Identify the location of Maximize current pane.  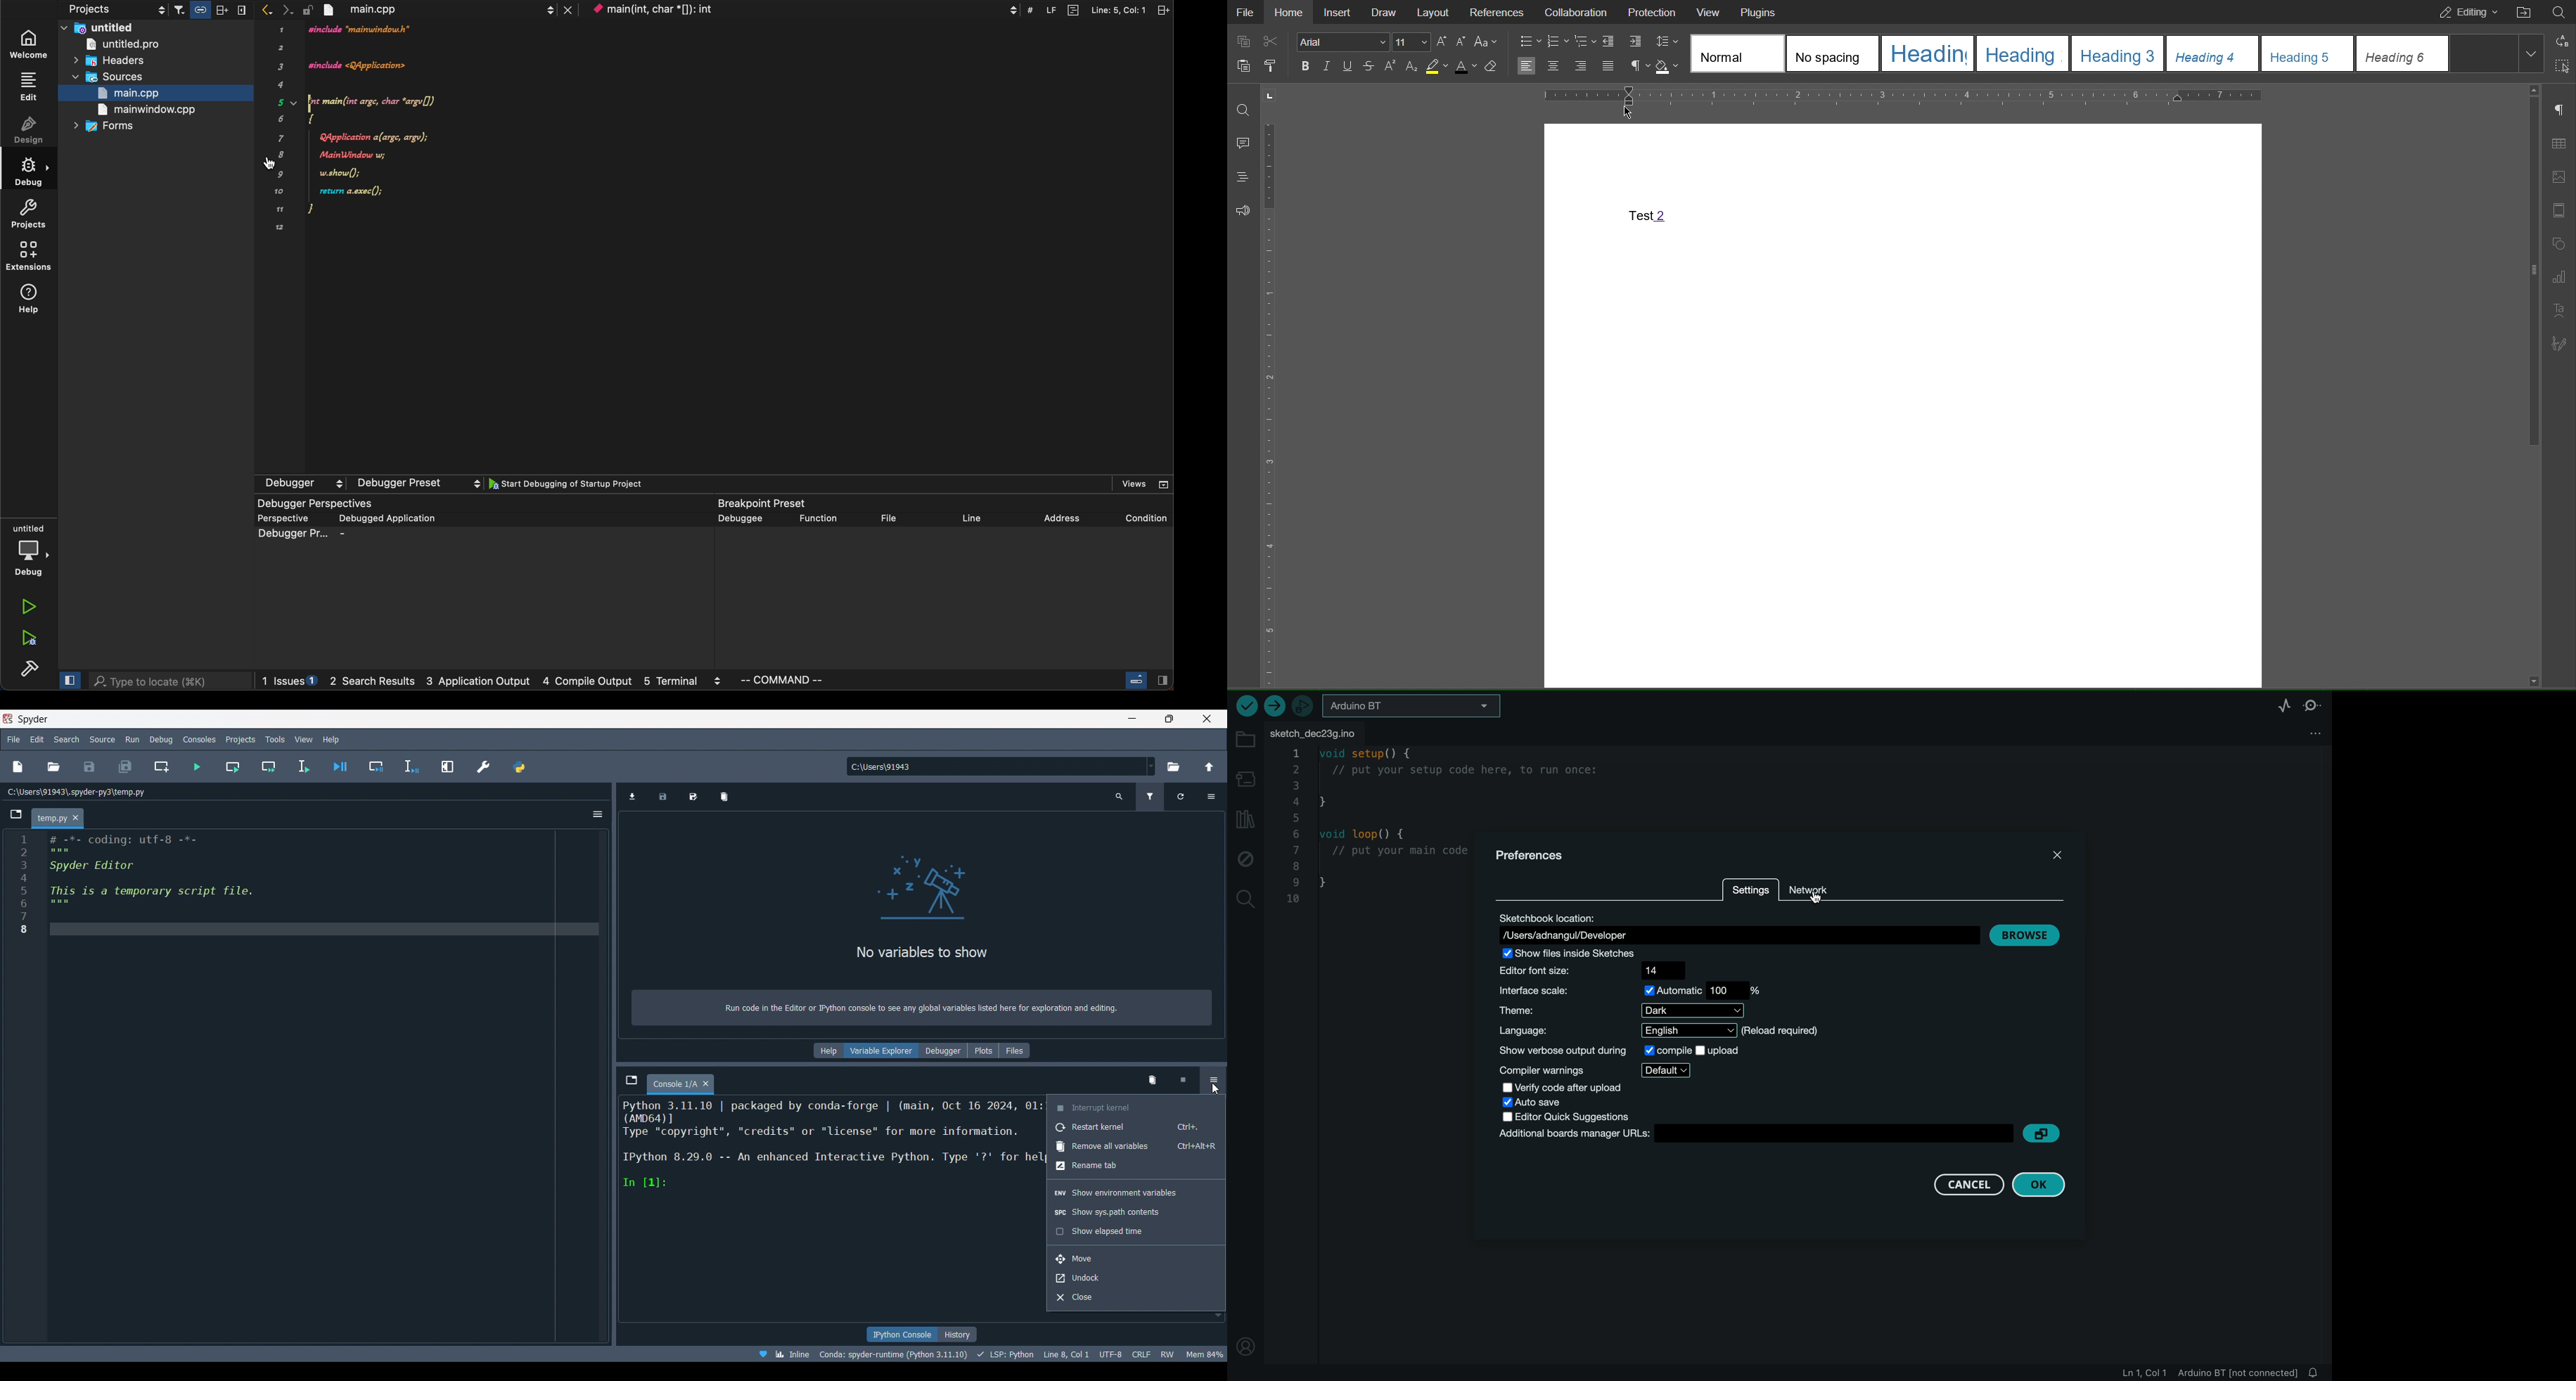
(448, 767).